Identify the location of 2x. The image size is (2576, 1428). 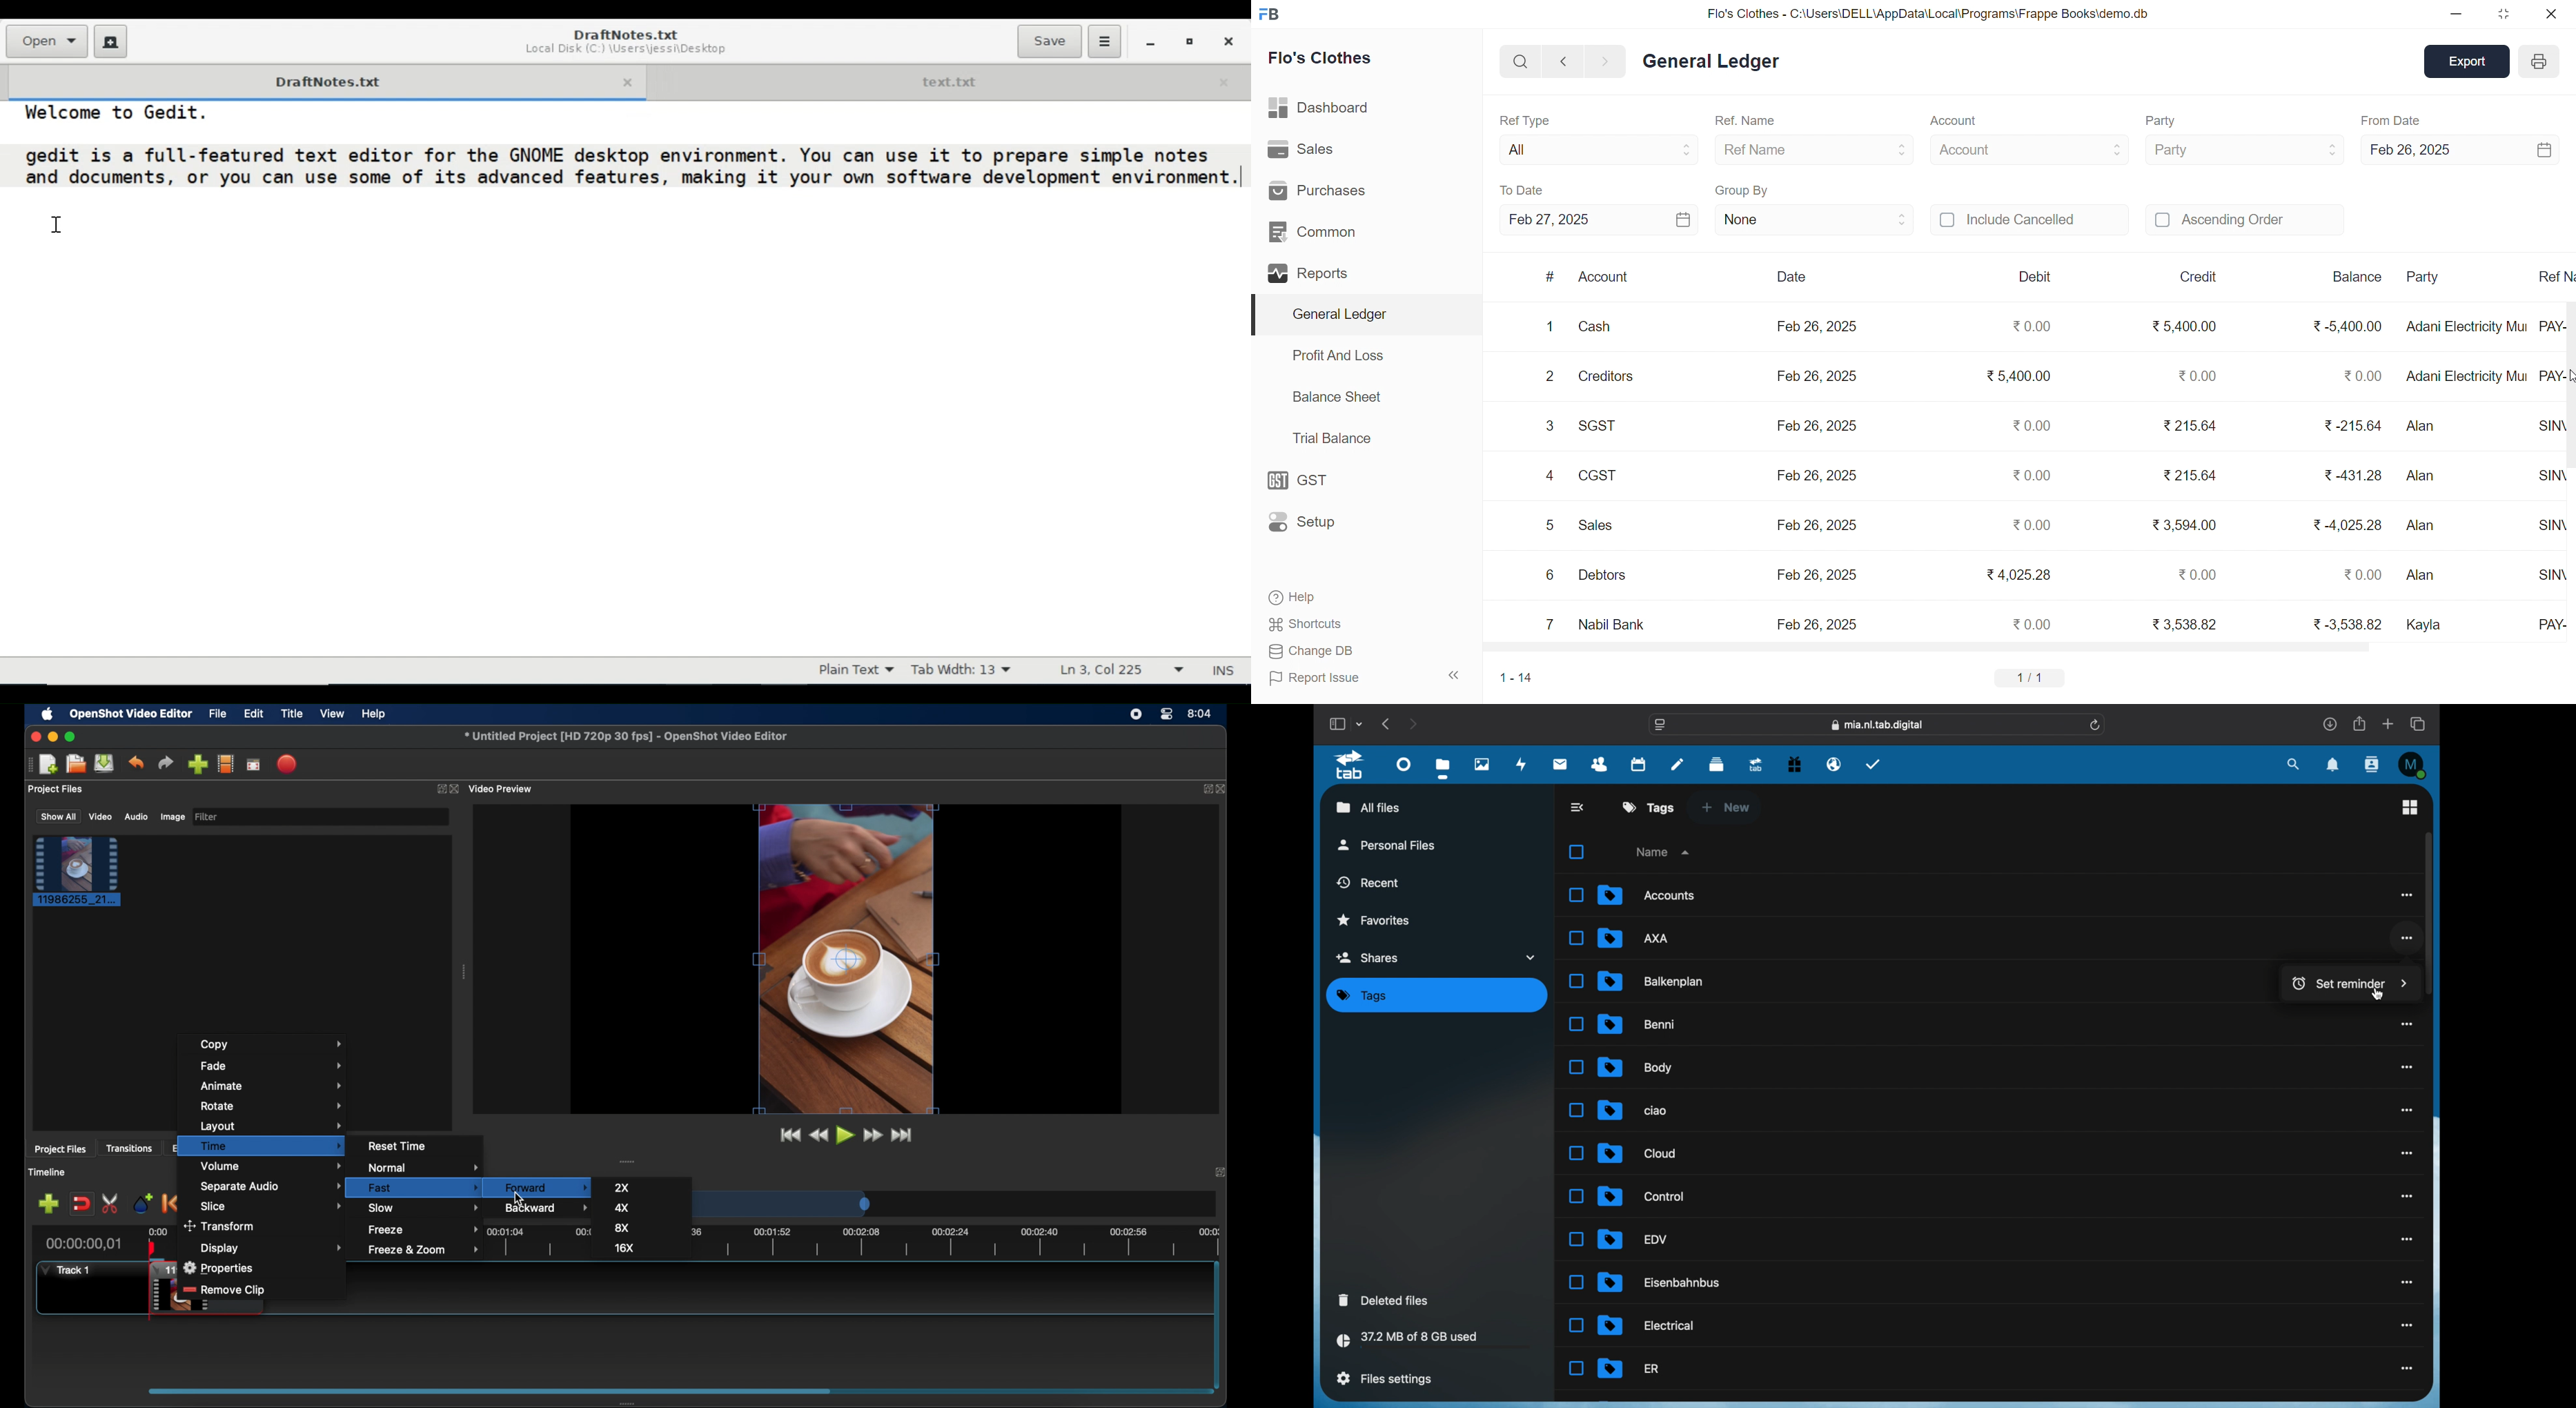
(624, 1186).